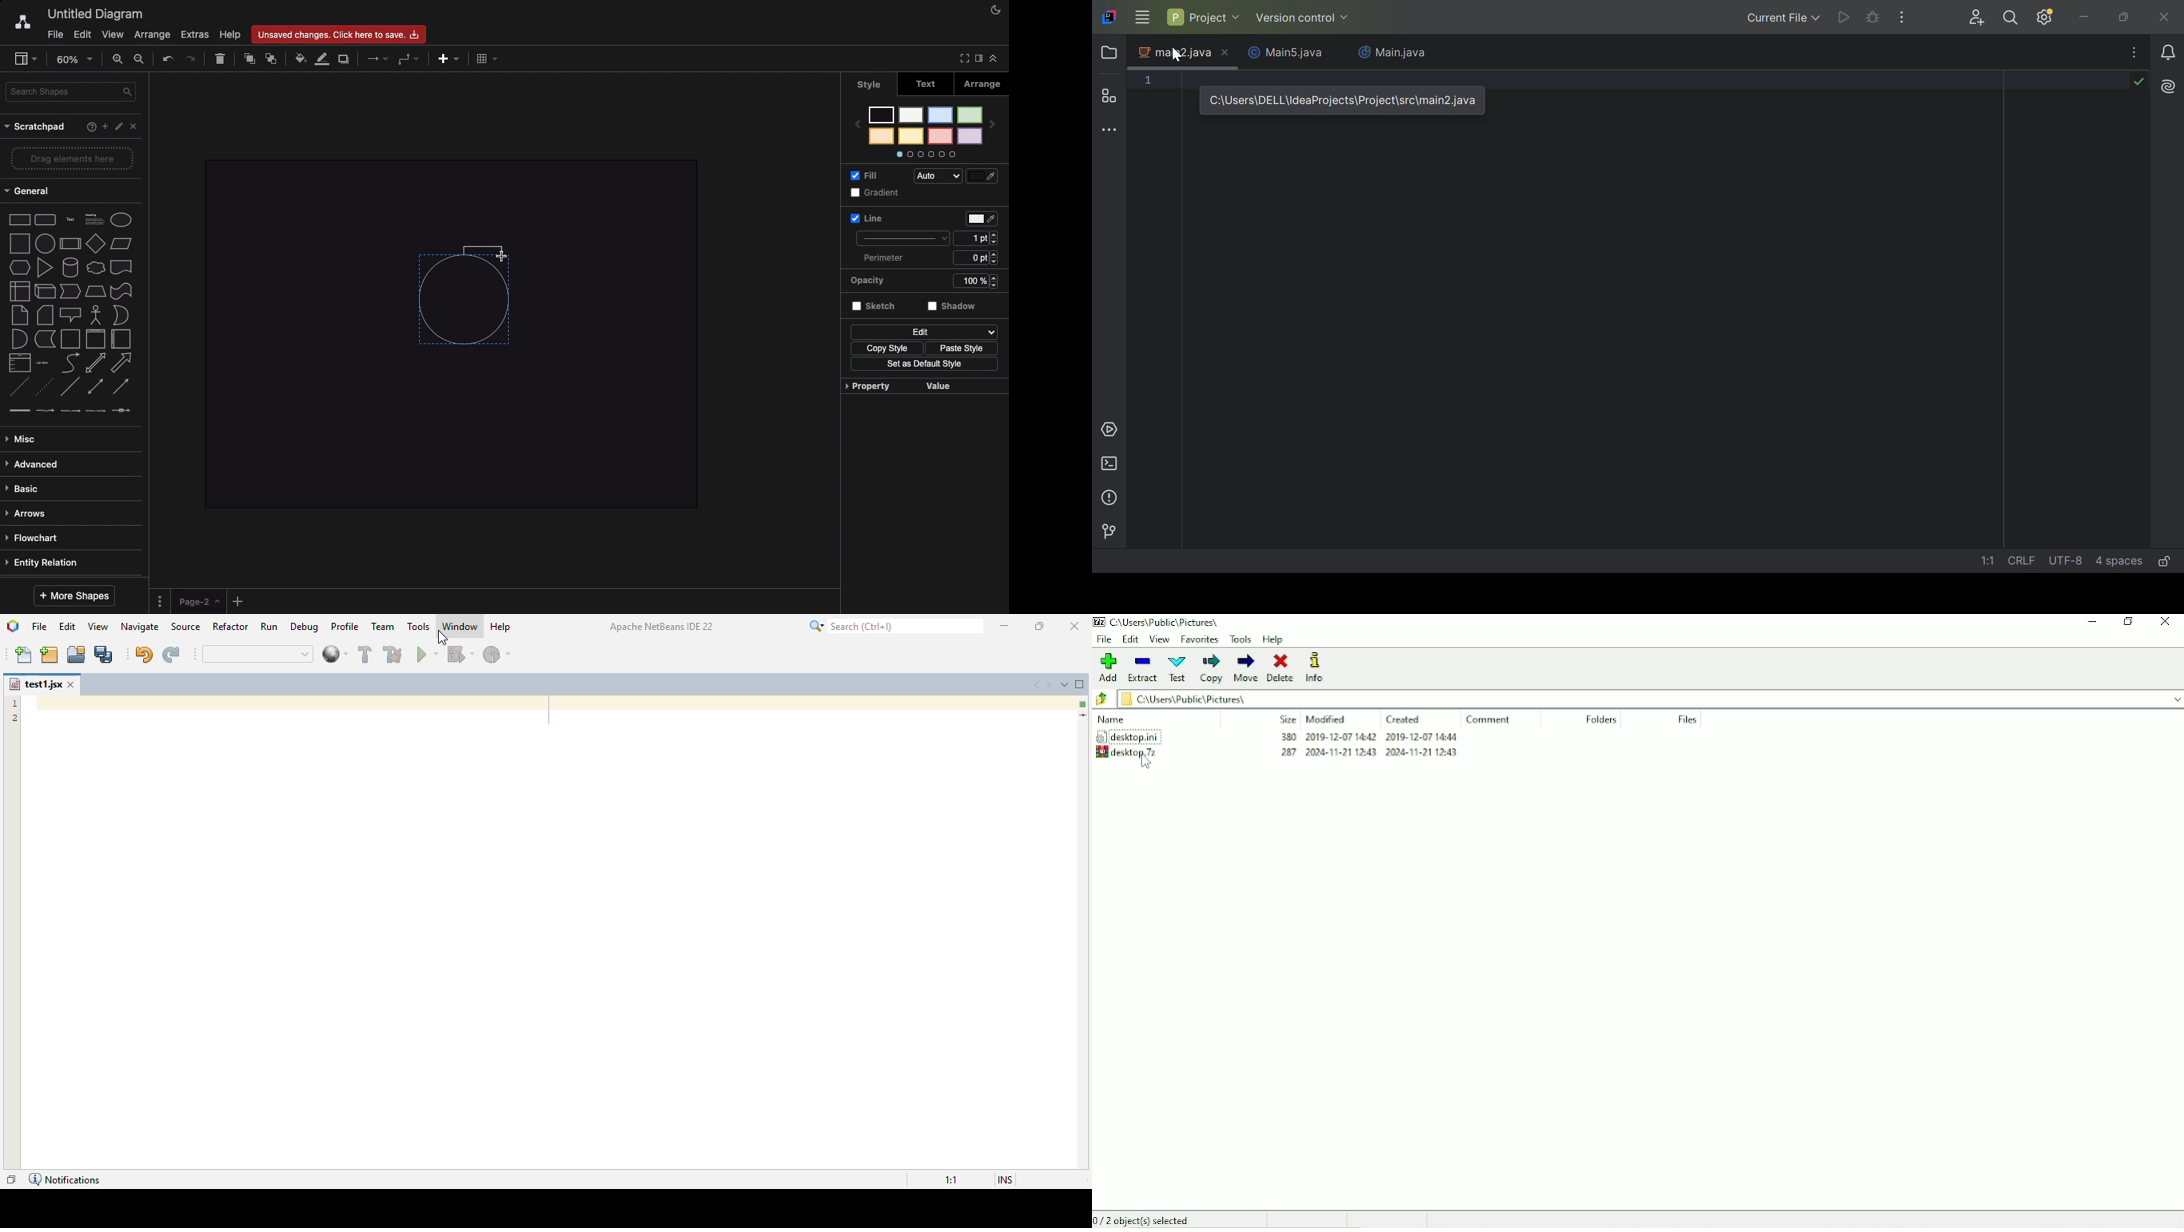 The width and height of the screenshot is (2184, 1232). What do you see at coordinates (1344, 736) in the screenshot?
I see `2019-12-07 14.42` at bounding box center [1344, 736].